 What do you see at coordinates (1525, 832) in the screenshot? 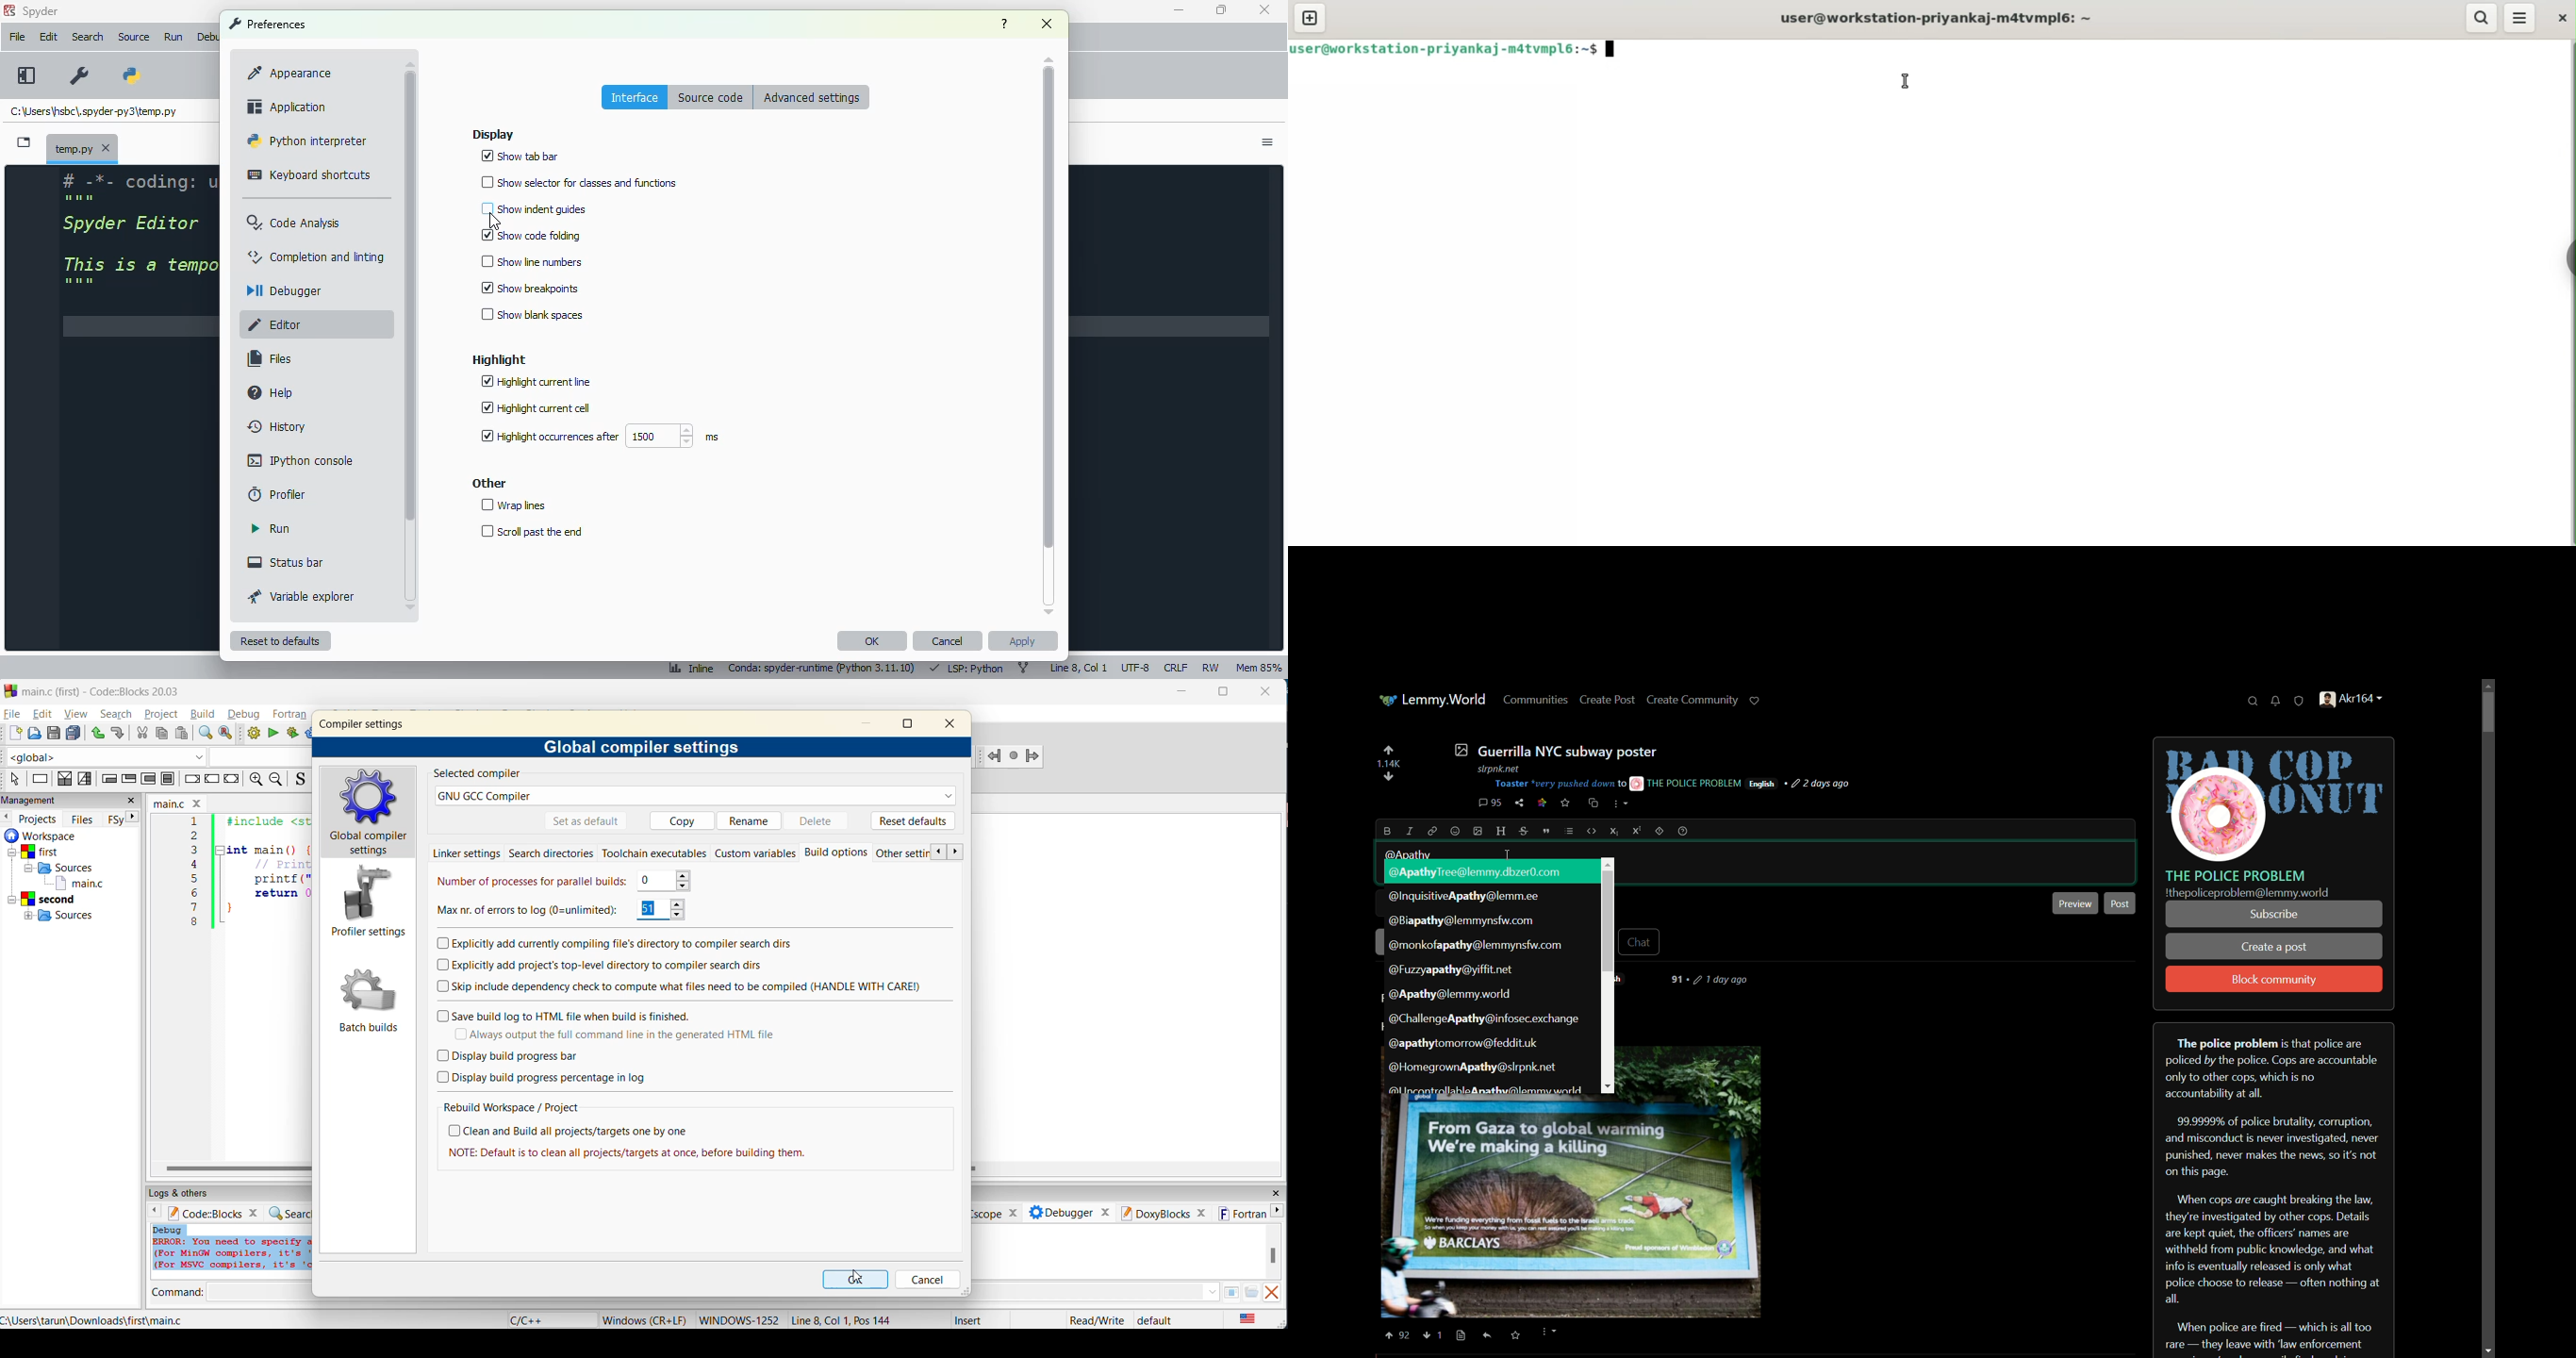
I see `strikethrough` at bounding box center [1525, 832].